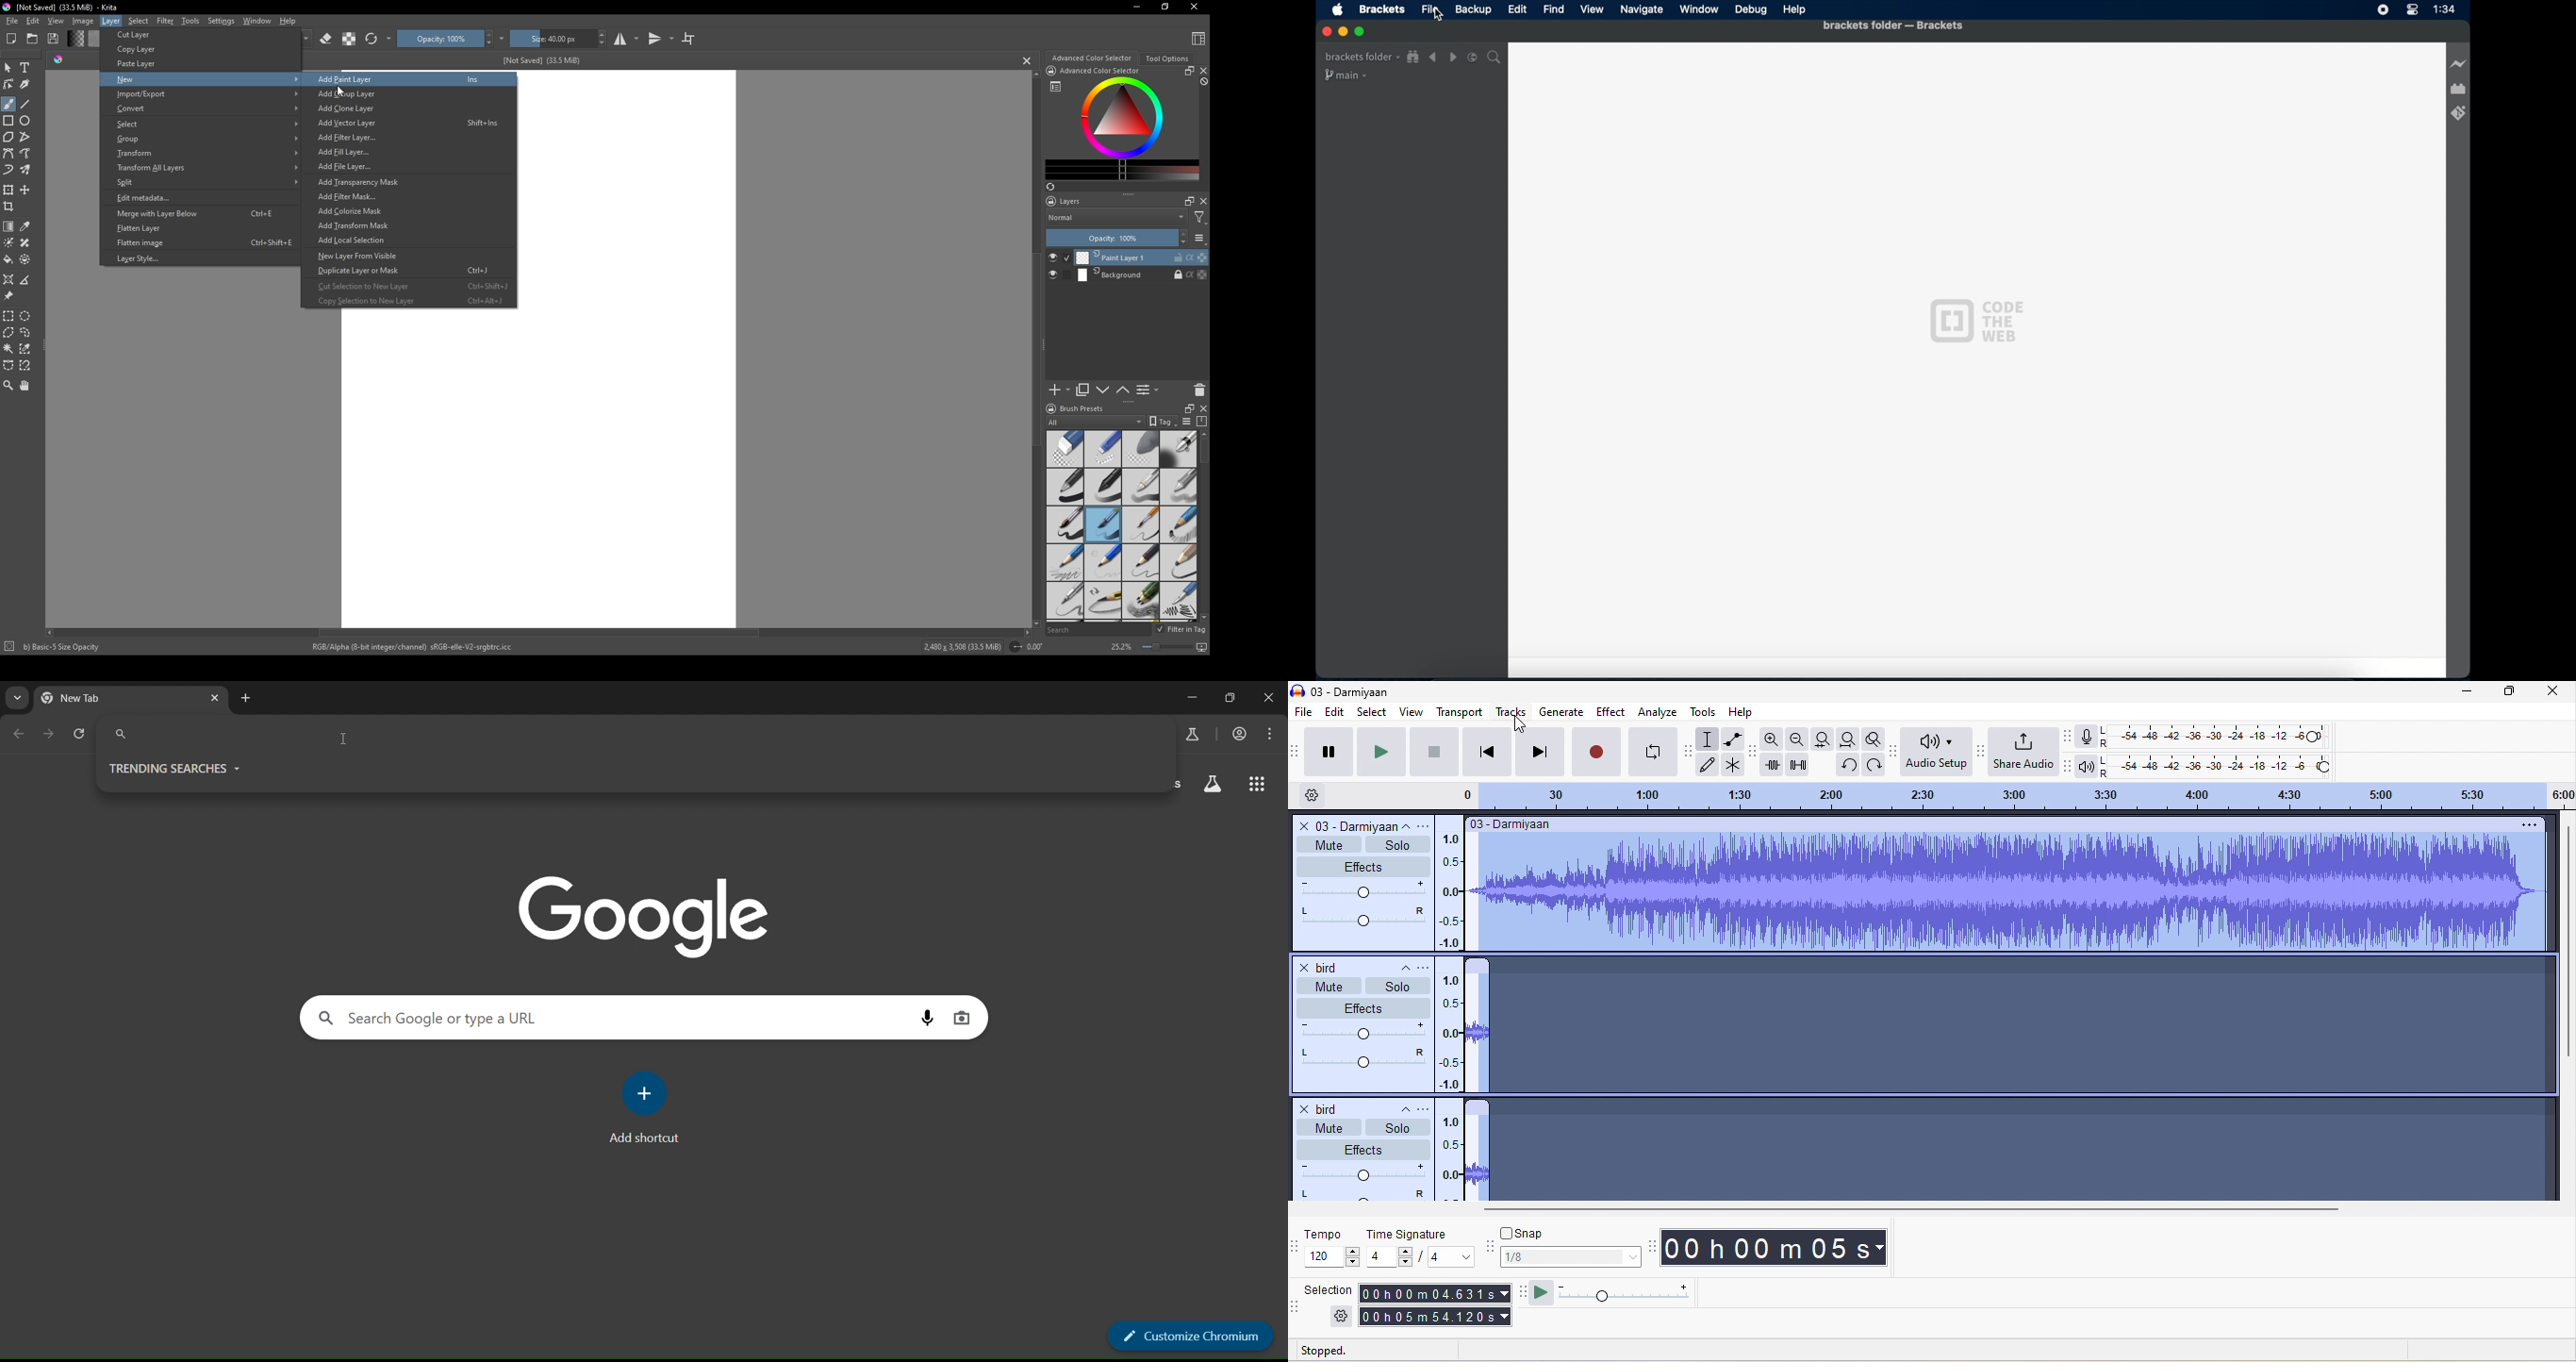 Image resolution: width=2576 pixels, height=1372 pixels. I want to click on mouse, so click(8, 68).